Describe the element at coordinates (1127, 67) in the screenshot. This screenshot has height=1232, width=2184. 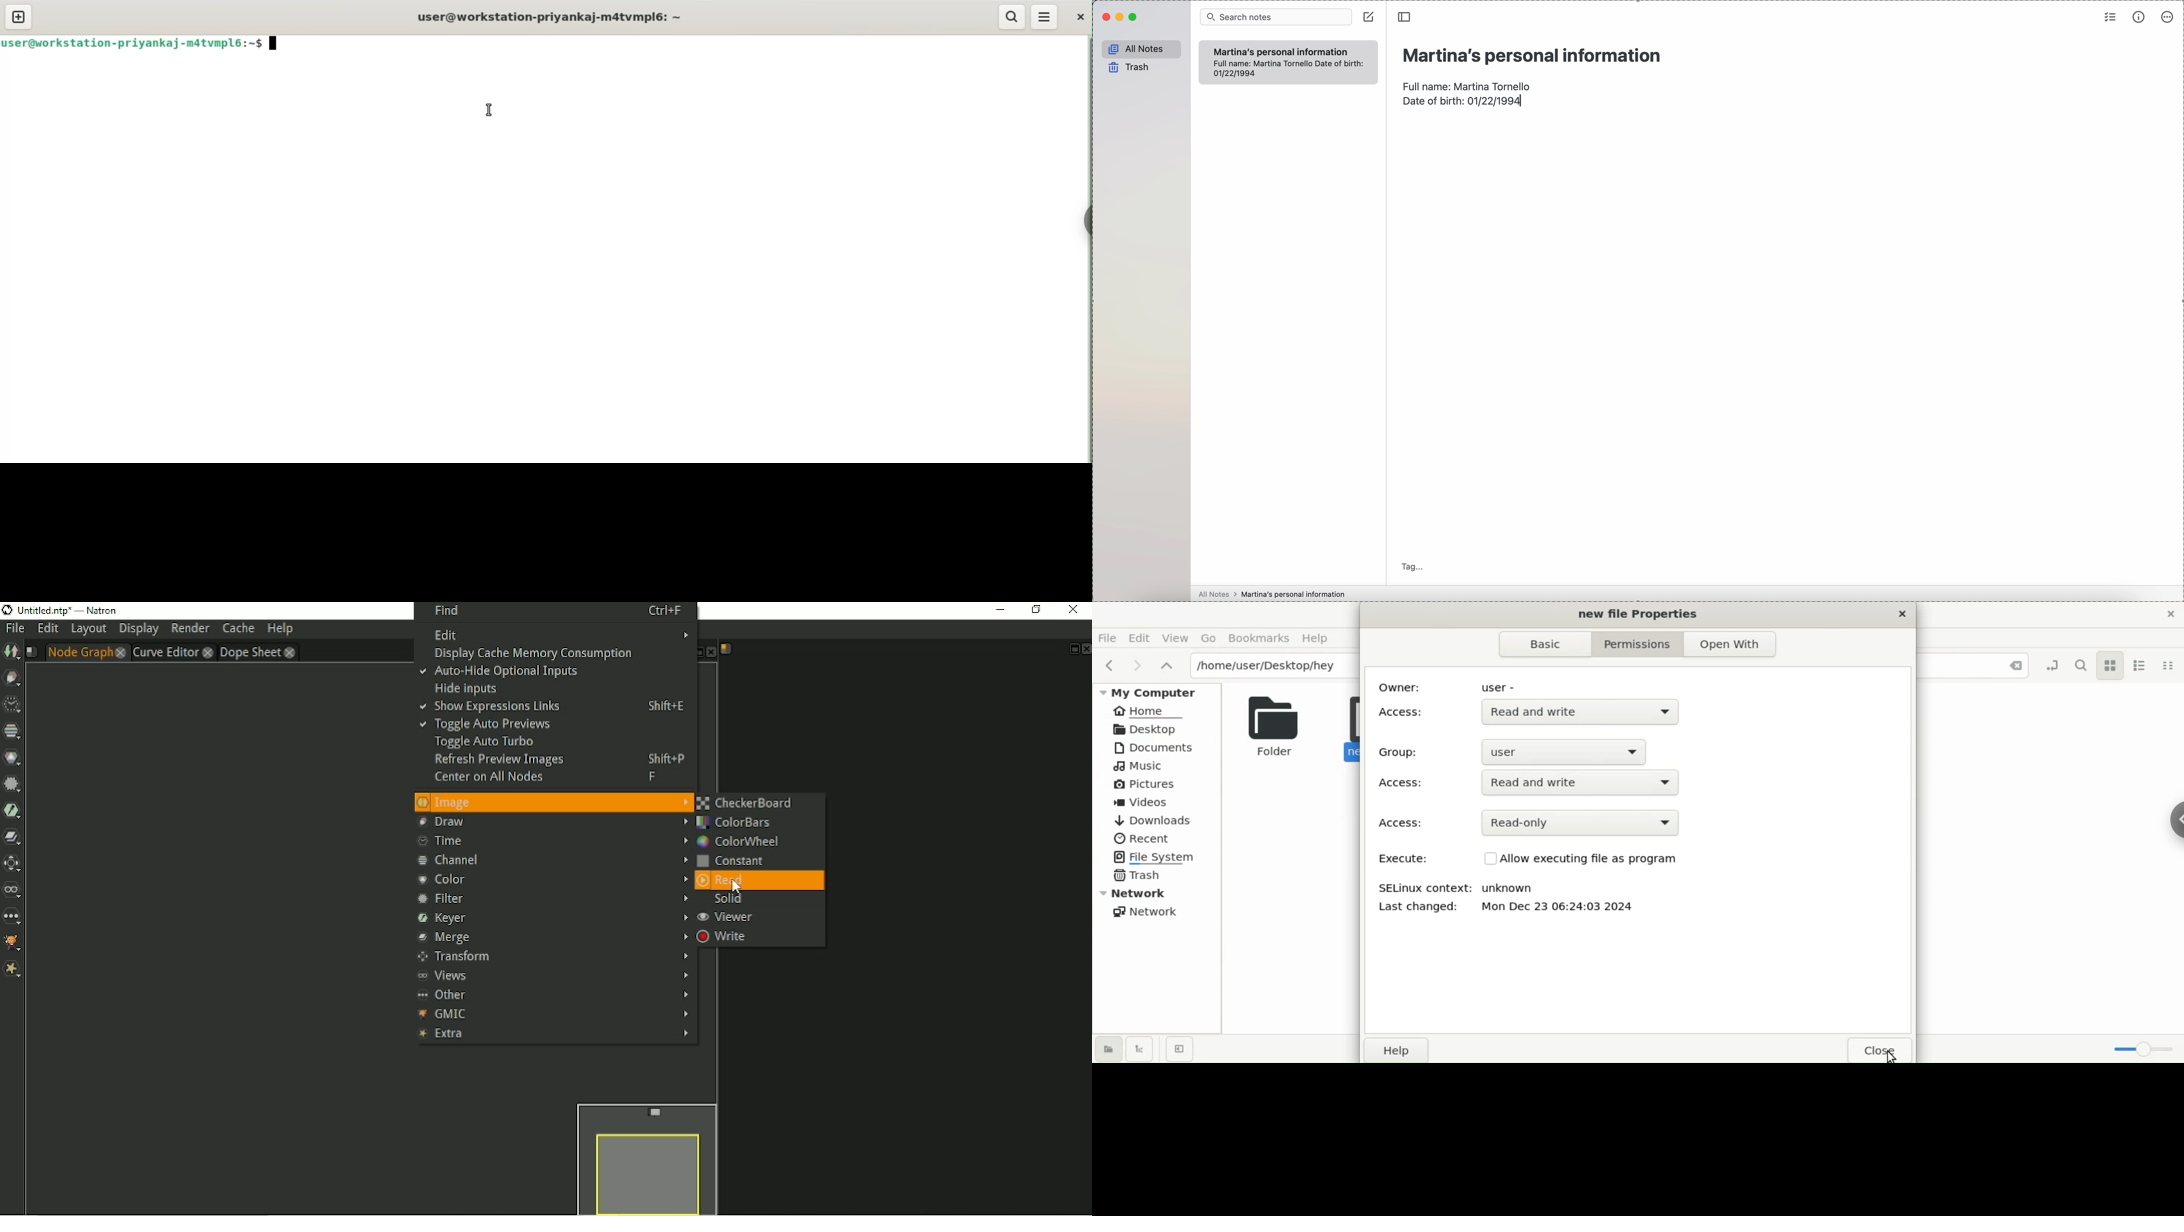
I see `trash` at that location.